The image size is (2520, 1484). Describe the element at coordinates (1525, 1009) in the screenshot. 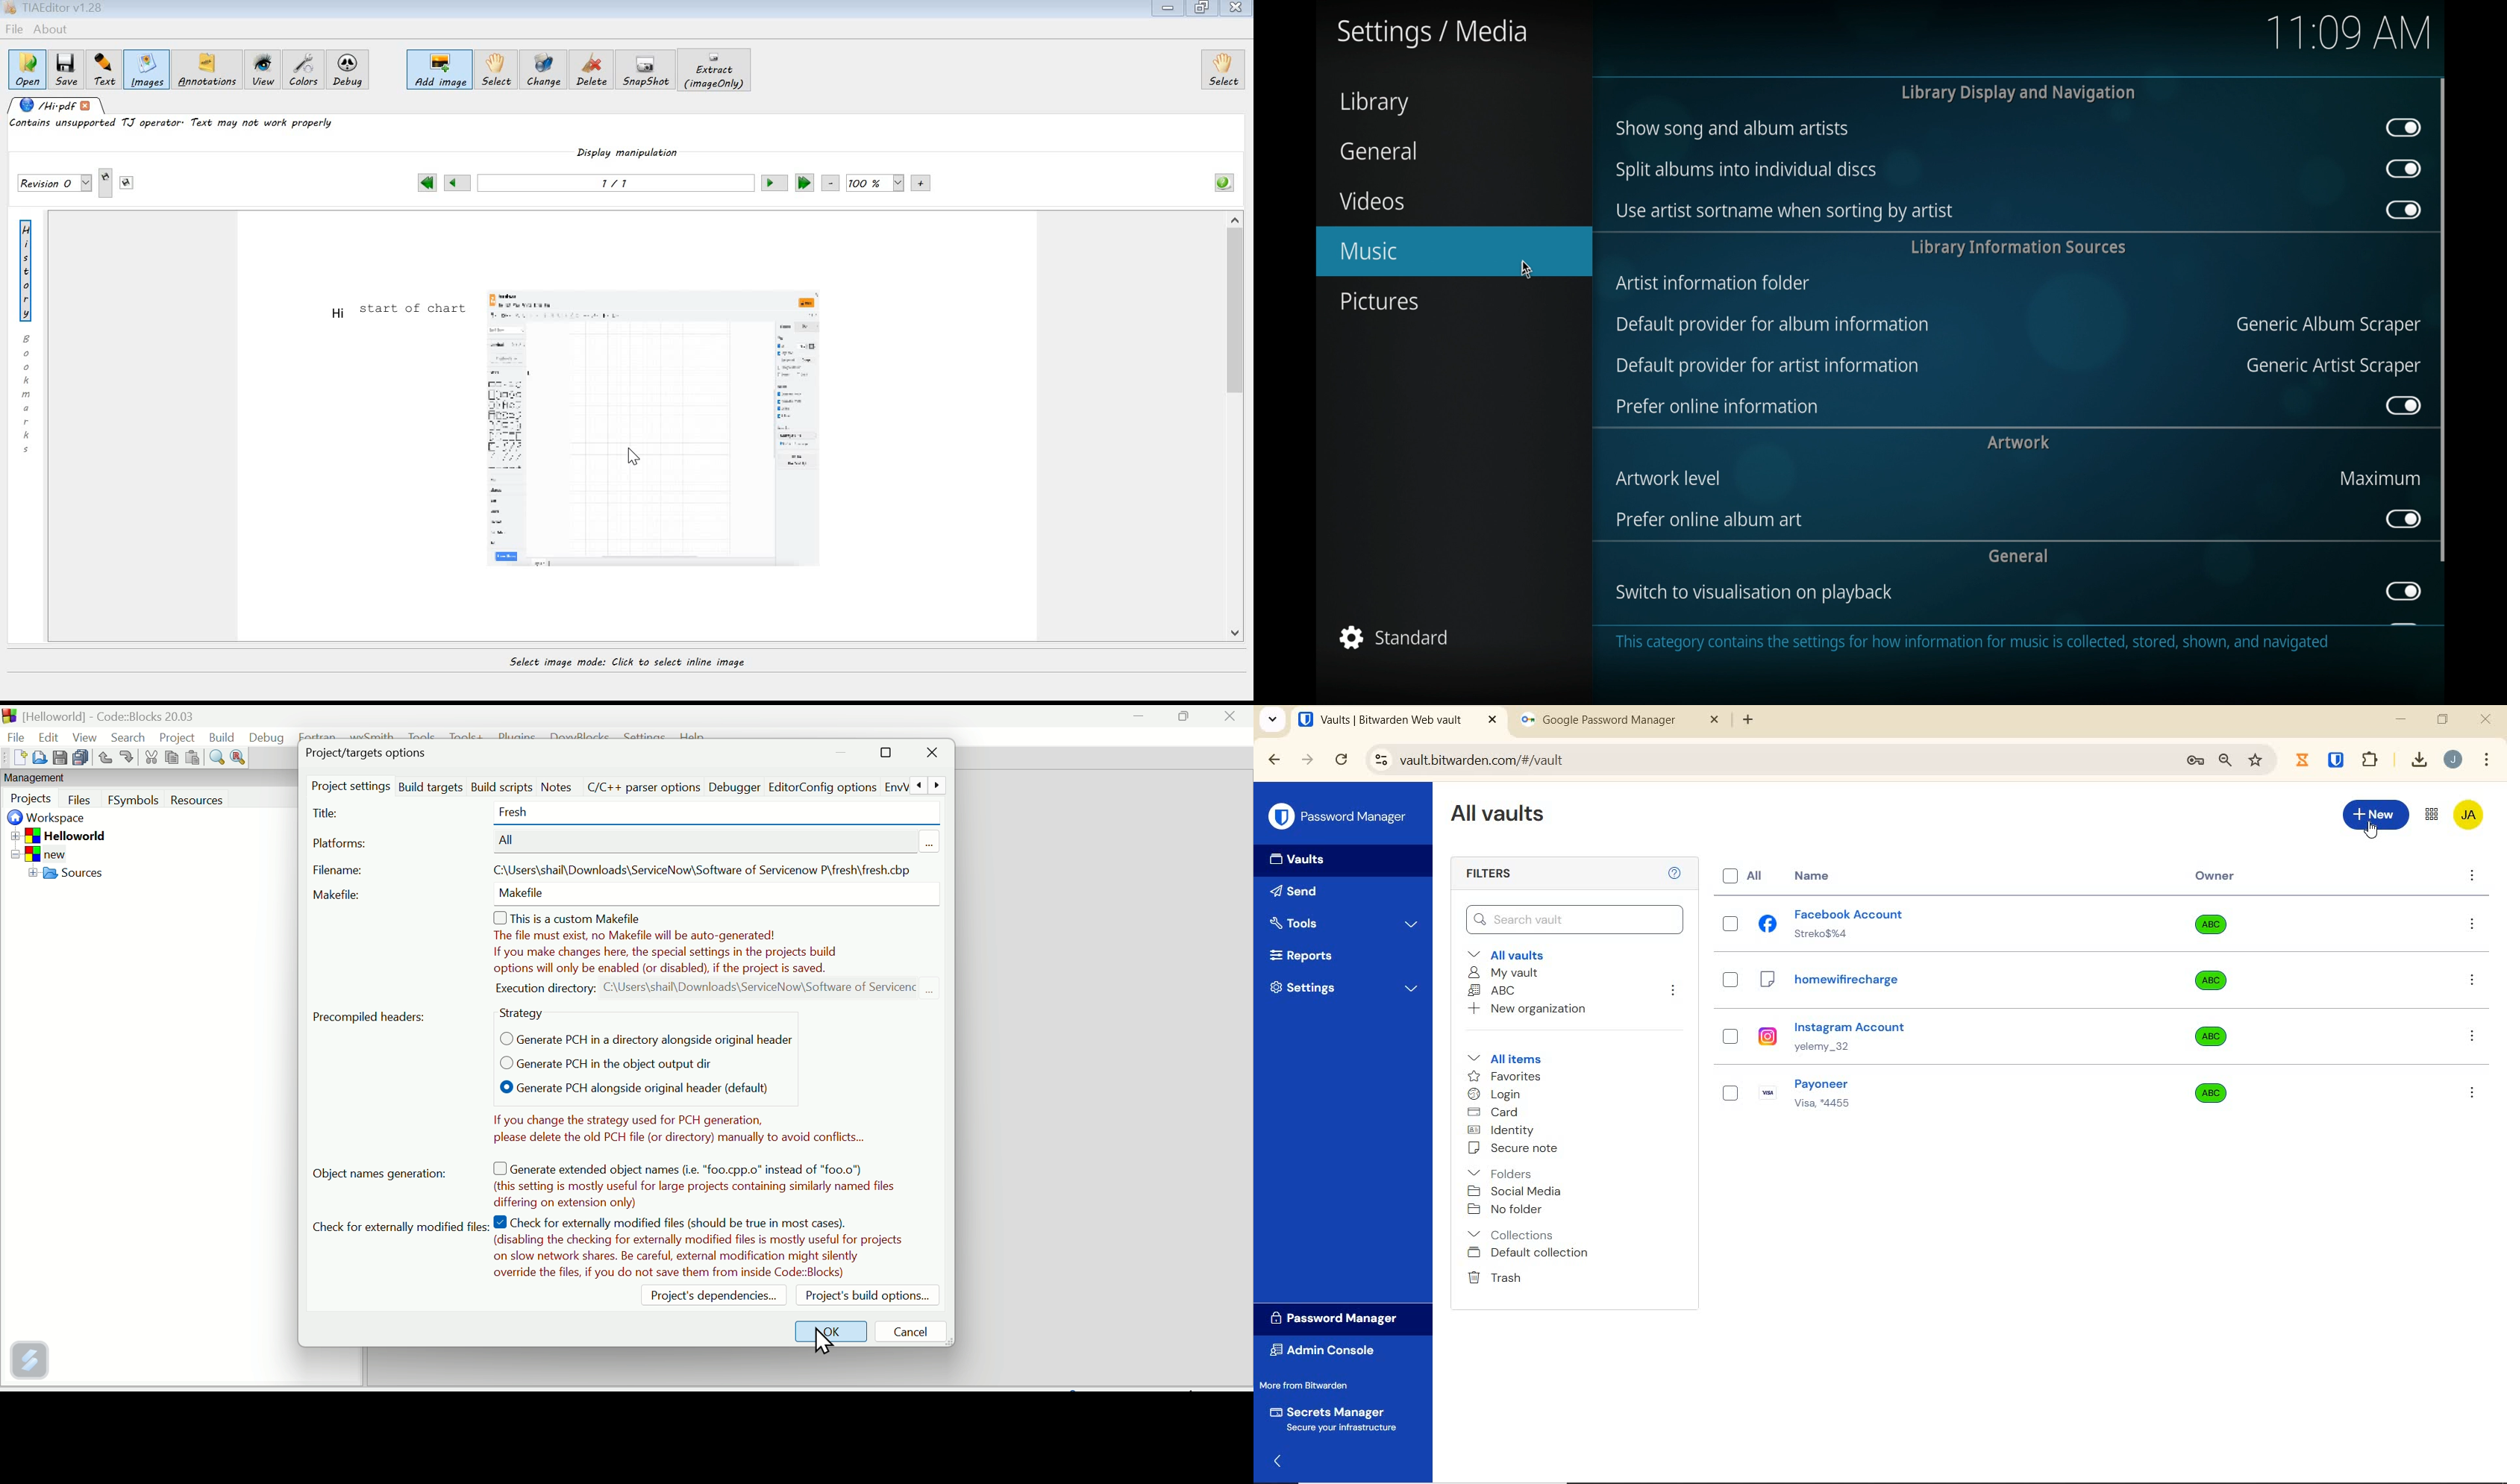

I see `New organization` at that location.